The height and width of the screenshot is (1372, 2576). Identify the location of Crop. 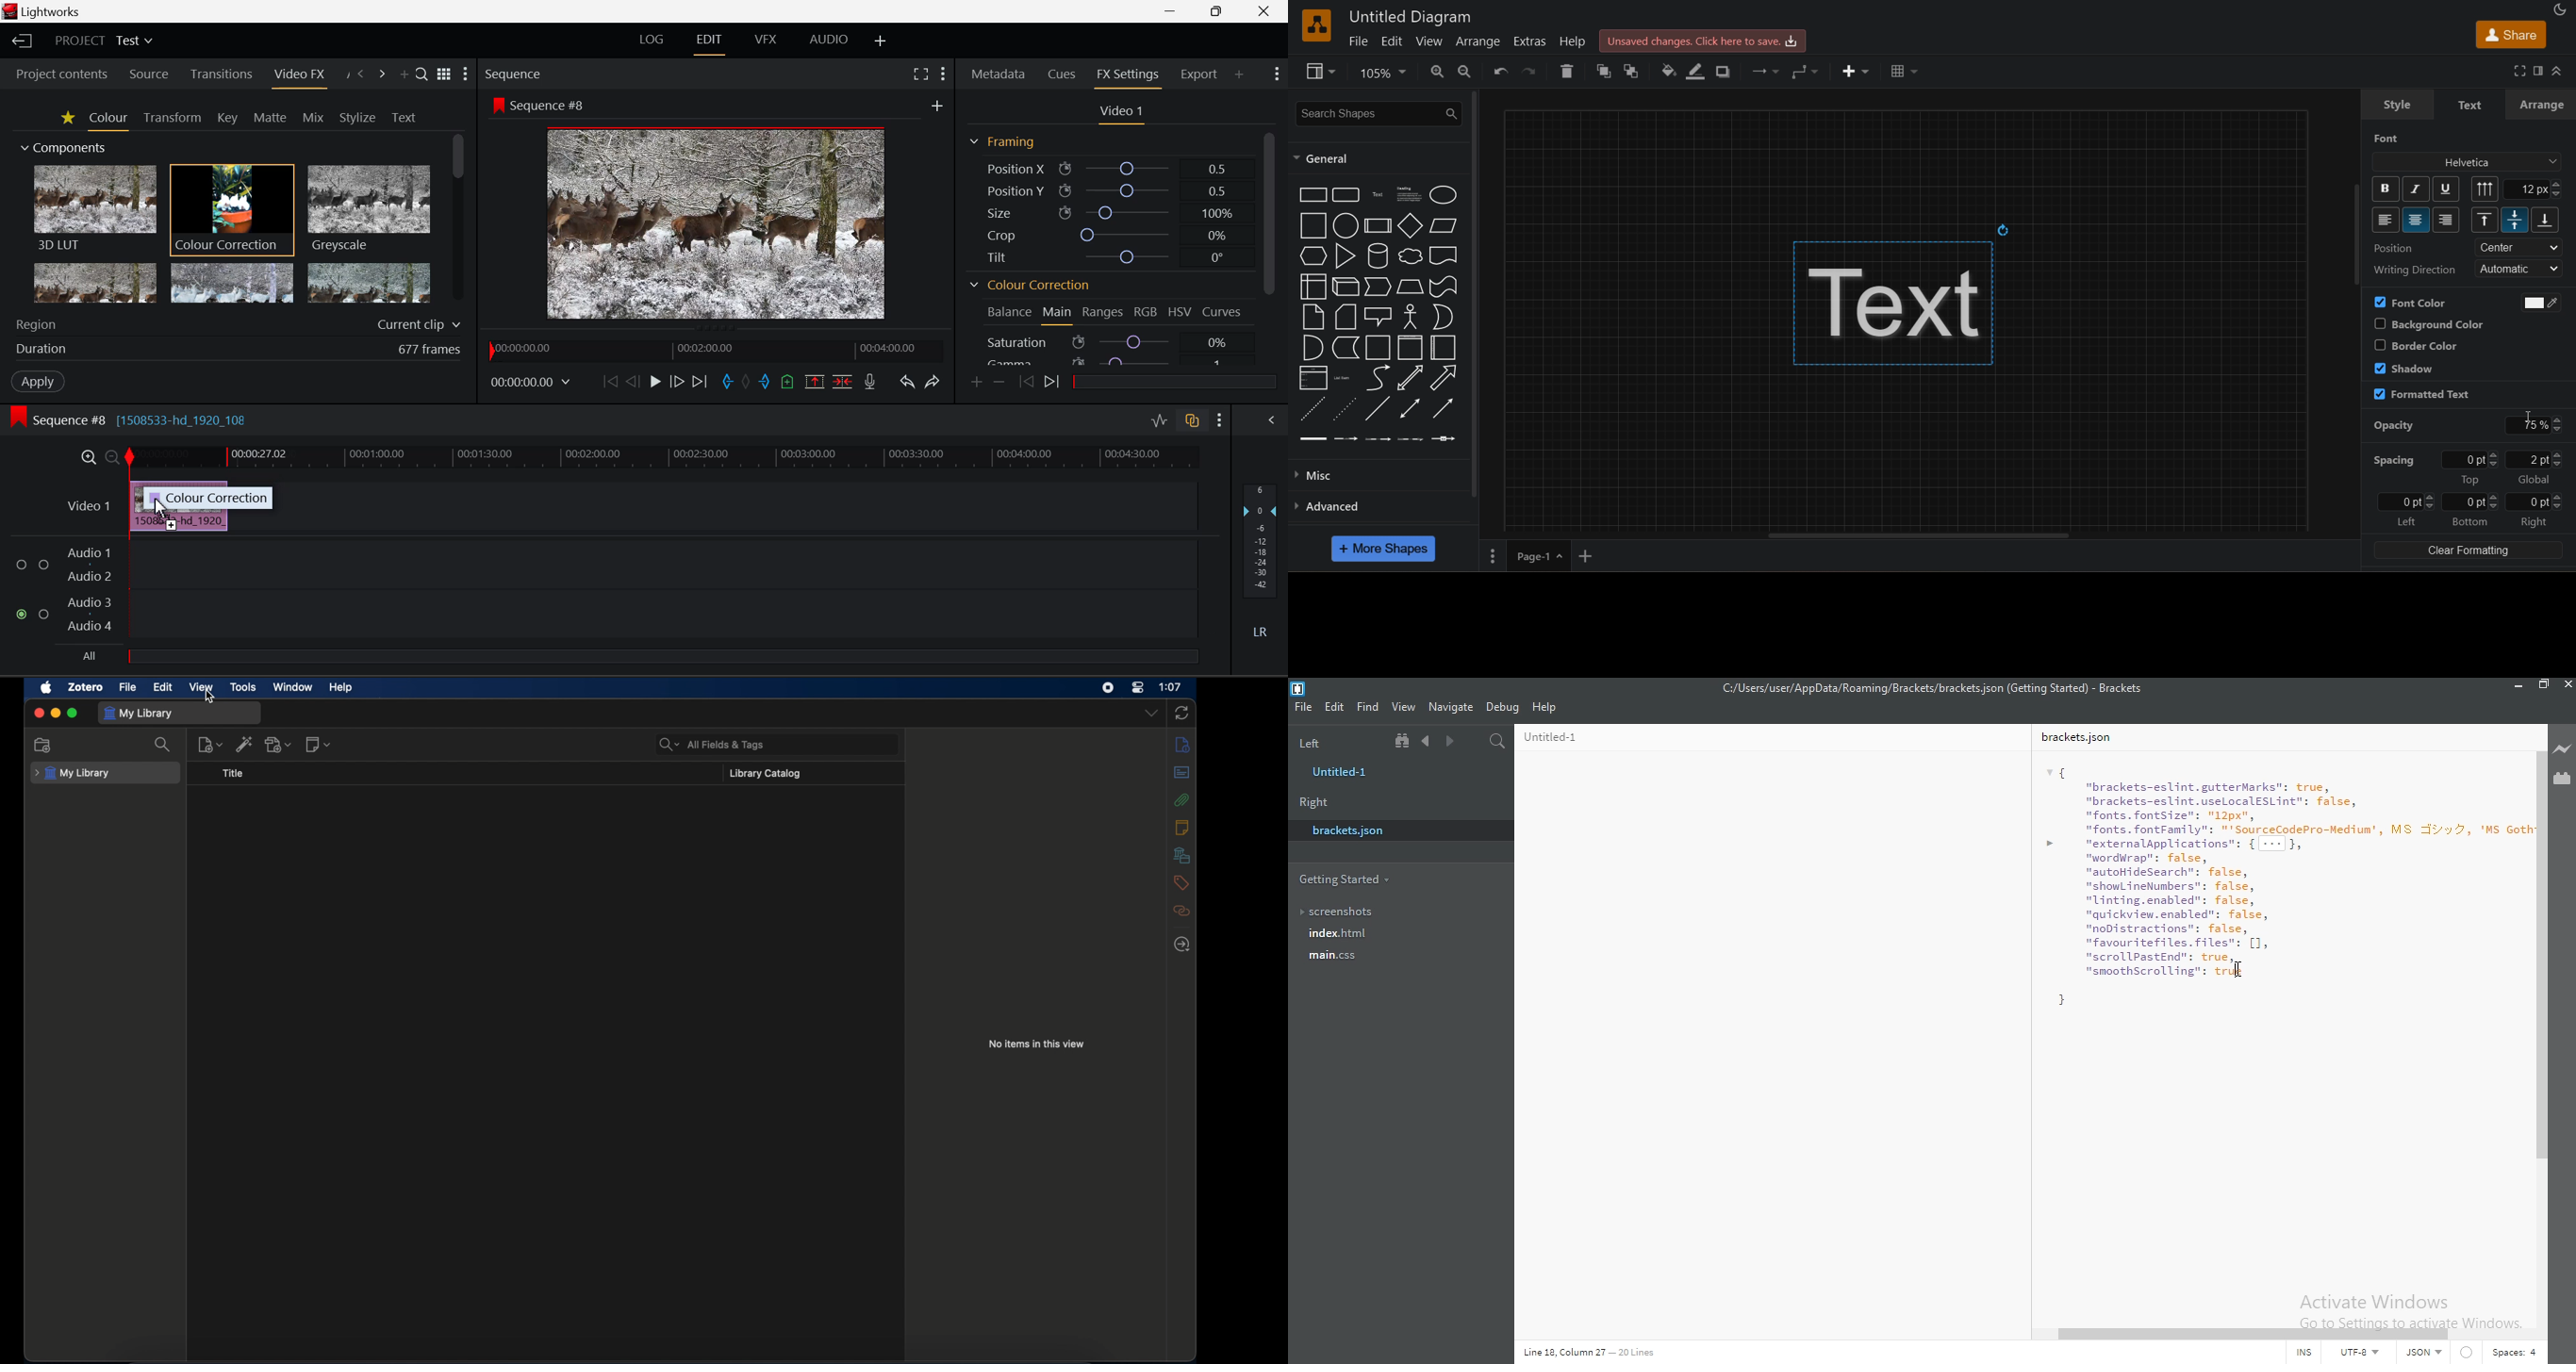
(1104, 234).